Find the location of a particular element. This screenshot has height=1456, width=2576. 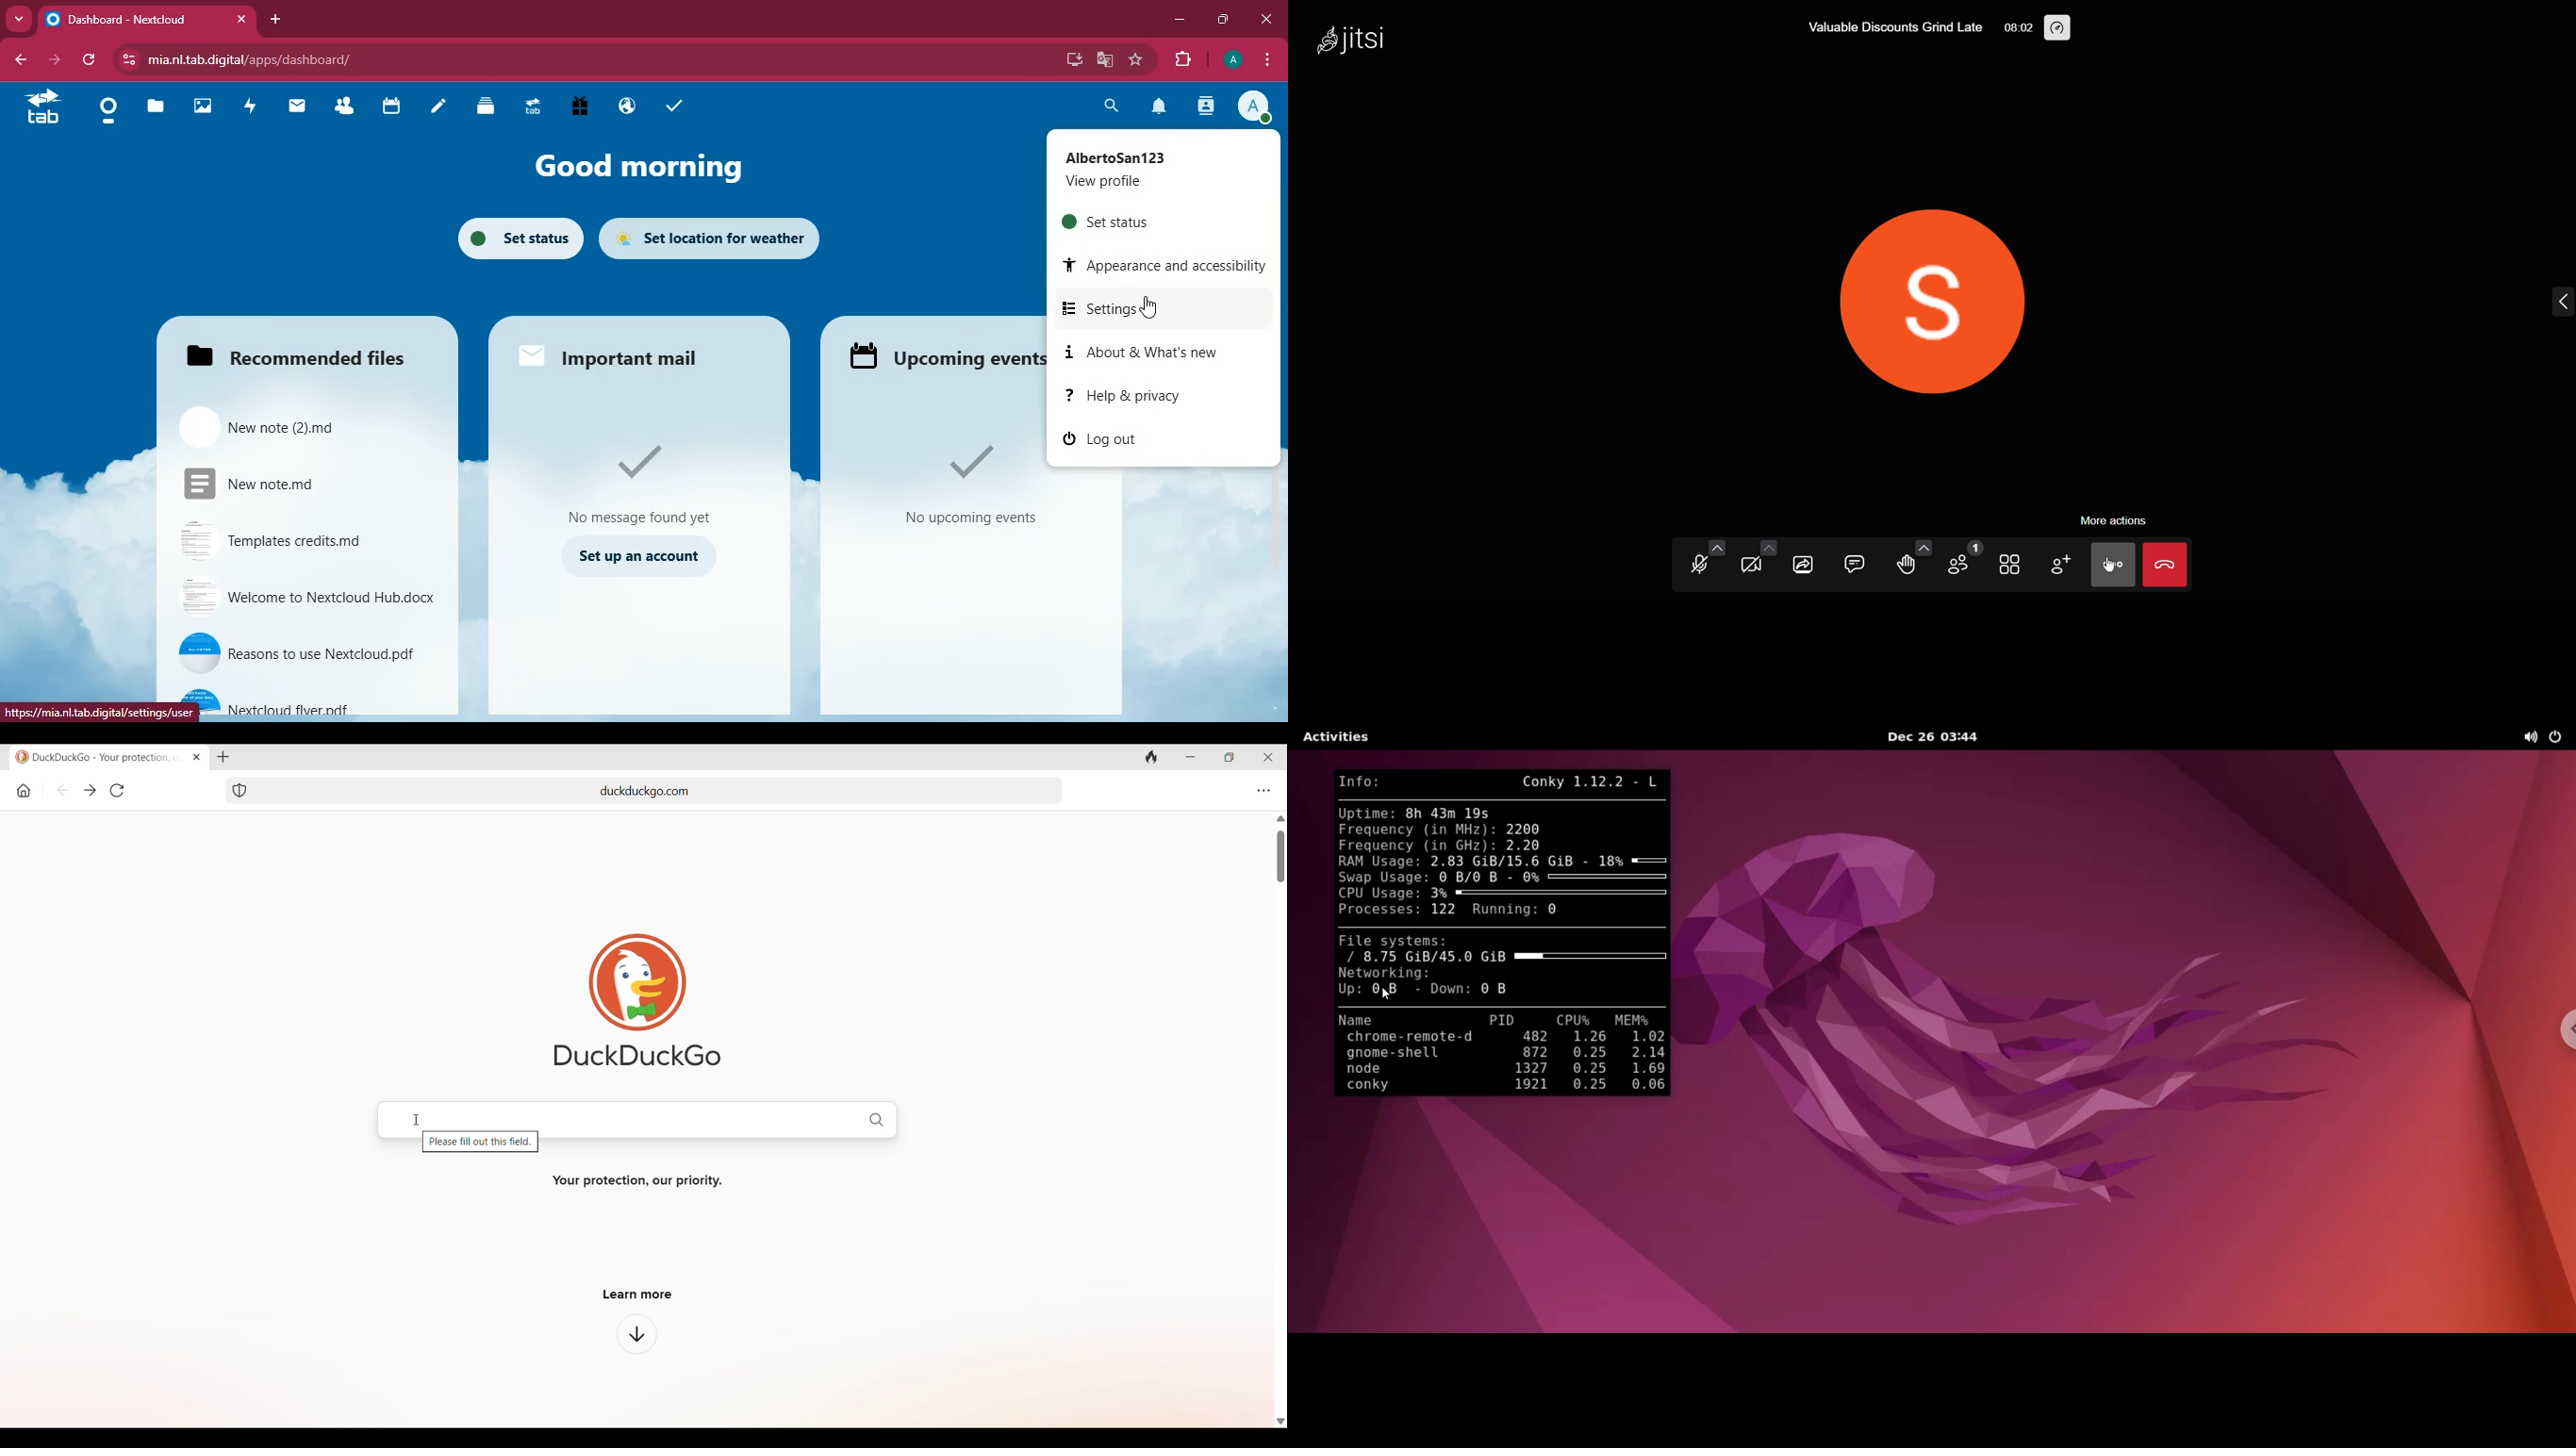

options is located at coordinates (1267, 59).